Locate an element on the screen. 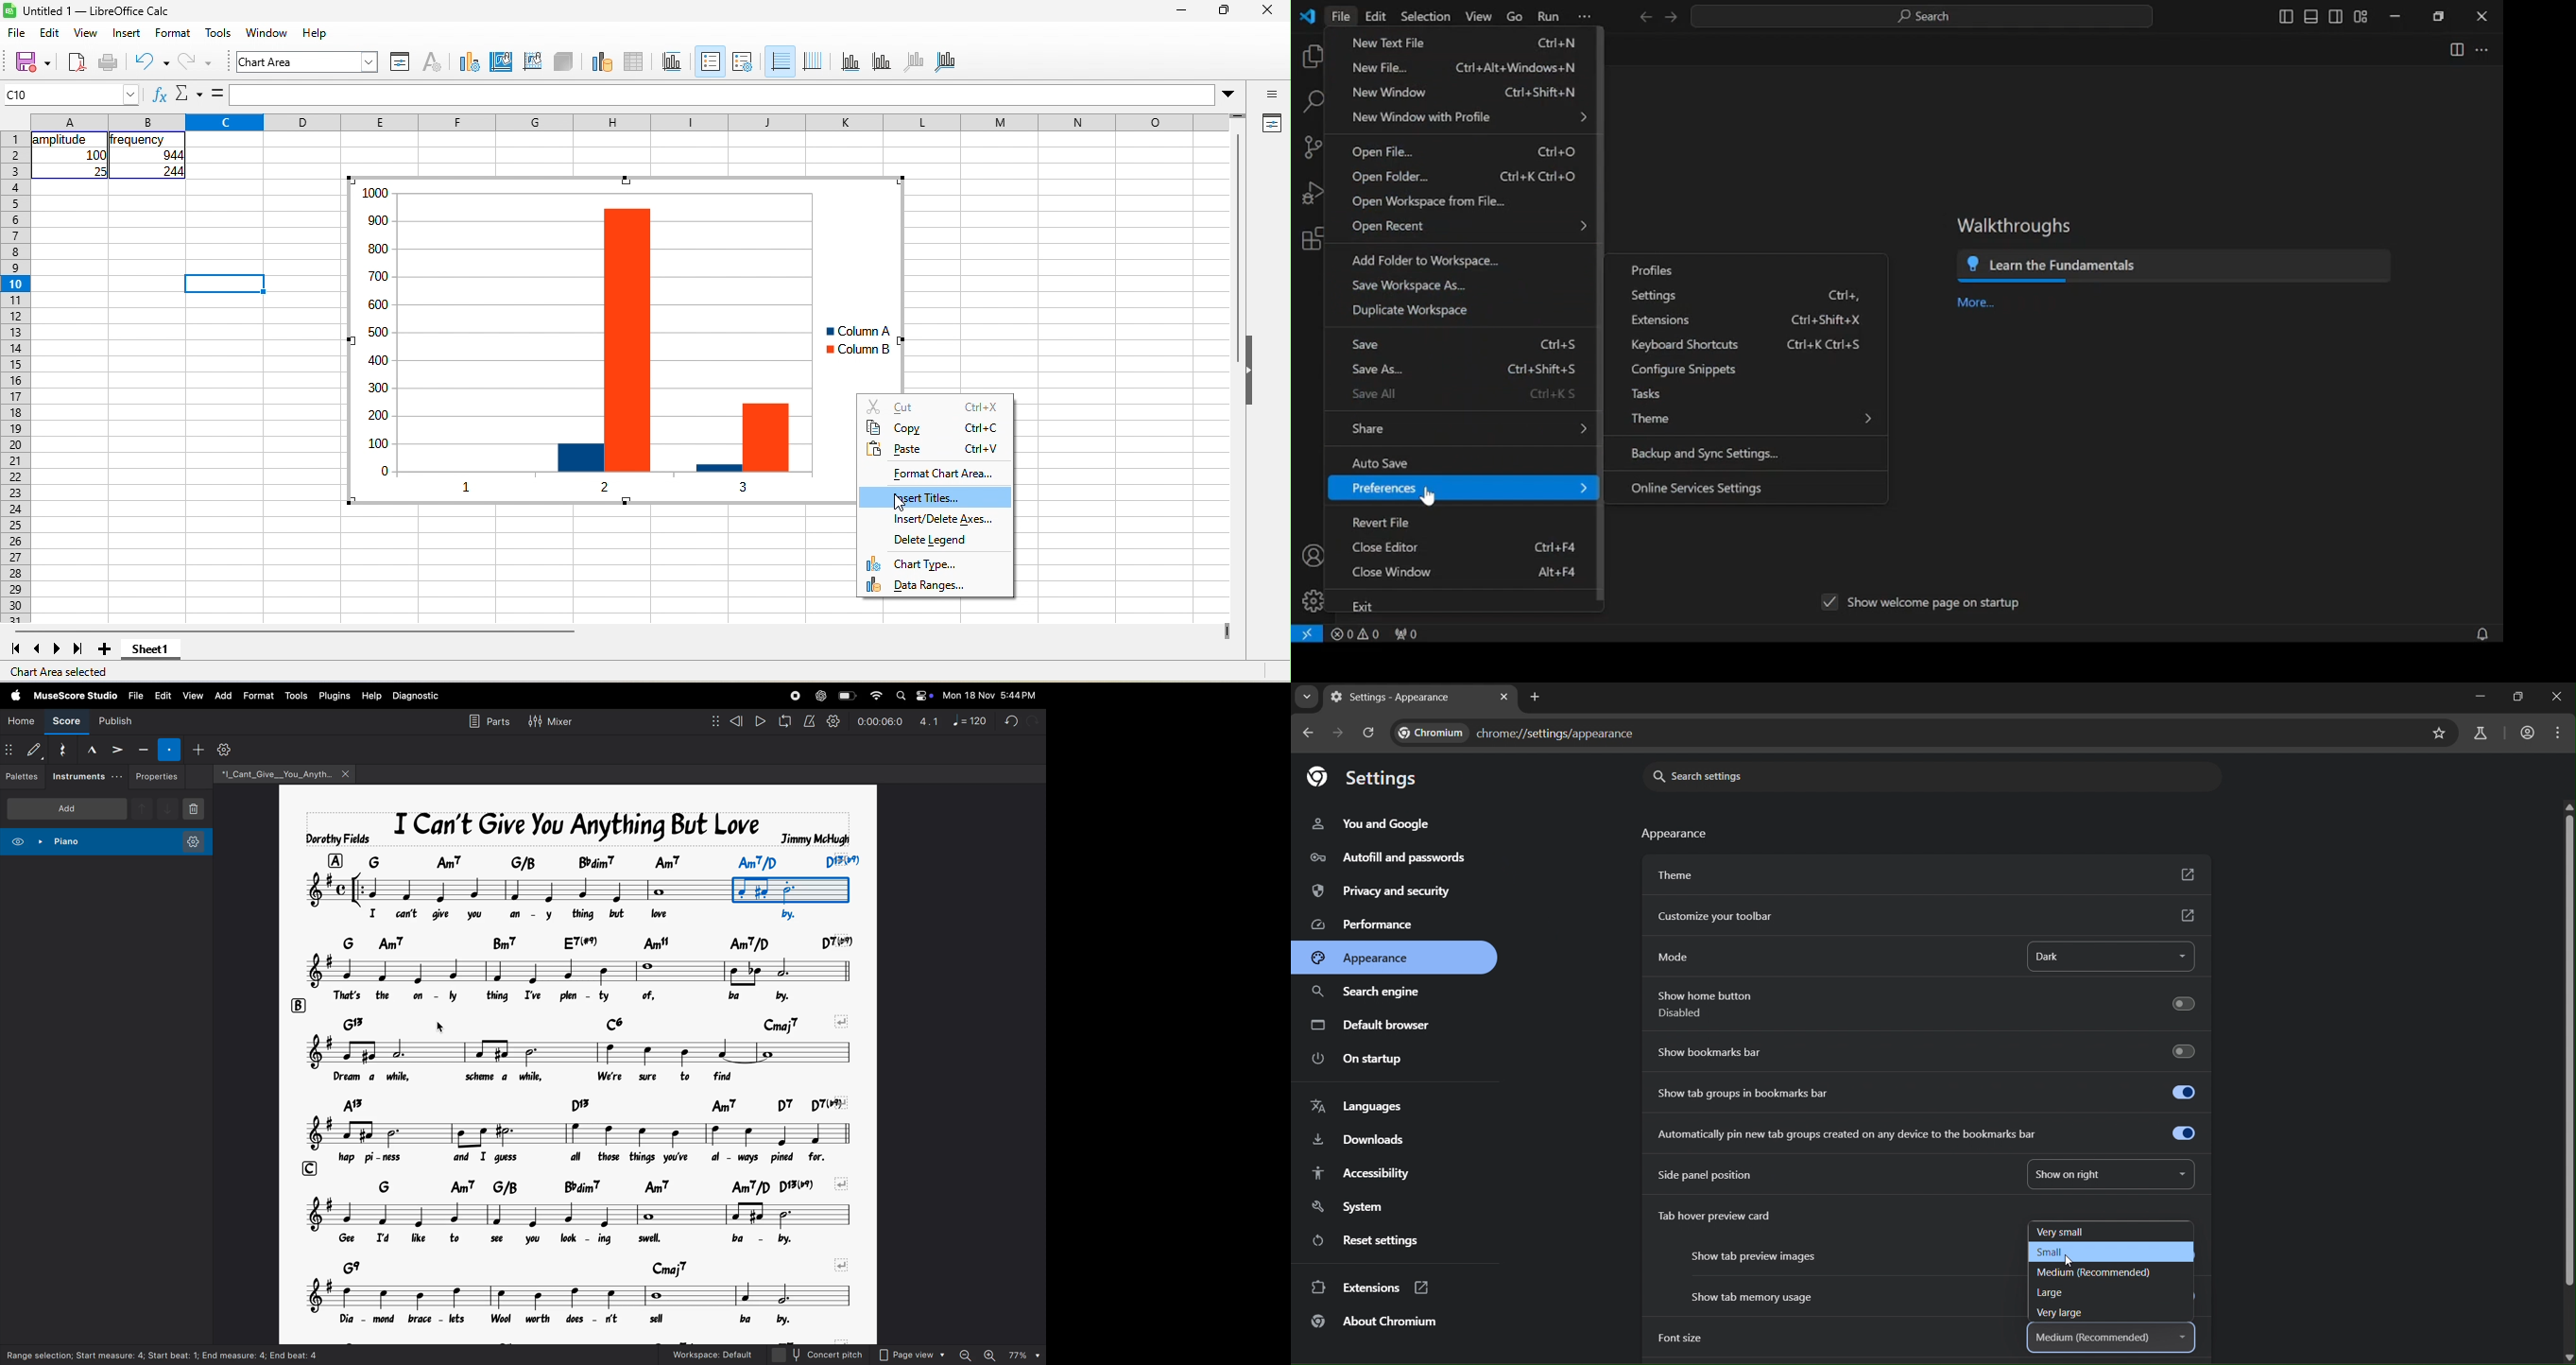 Image resolution: width=2576 pixels, height=1372 pixels. small is located at coordinates (2058, 1252).